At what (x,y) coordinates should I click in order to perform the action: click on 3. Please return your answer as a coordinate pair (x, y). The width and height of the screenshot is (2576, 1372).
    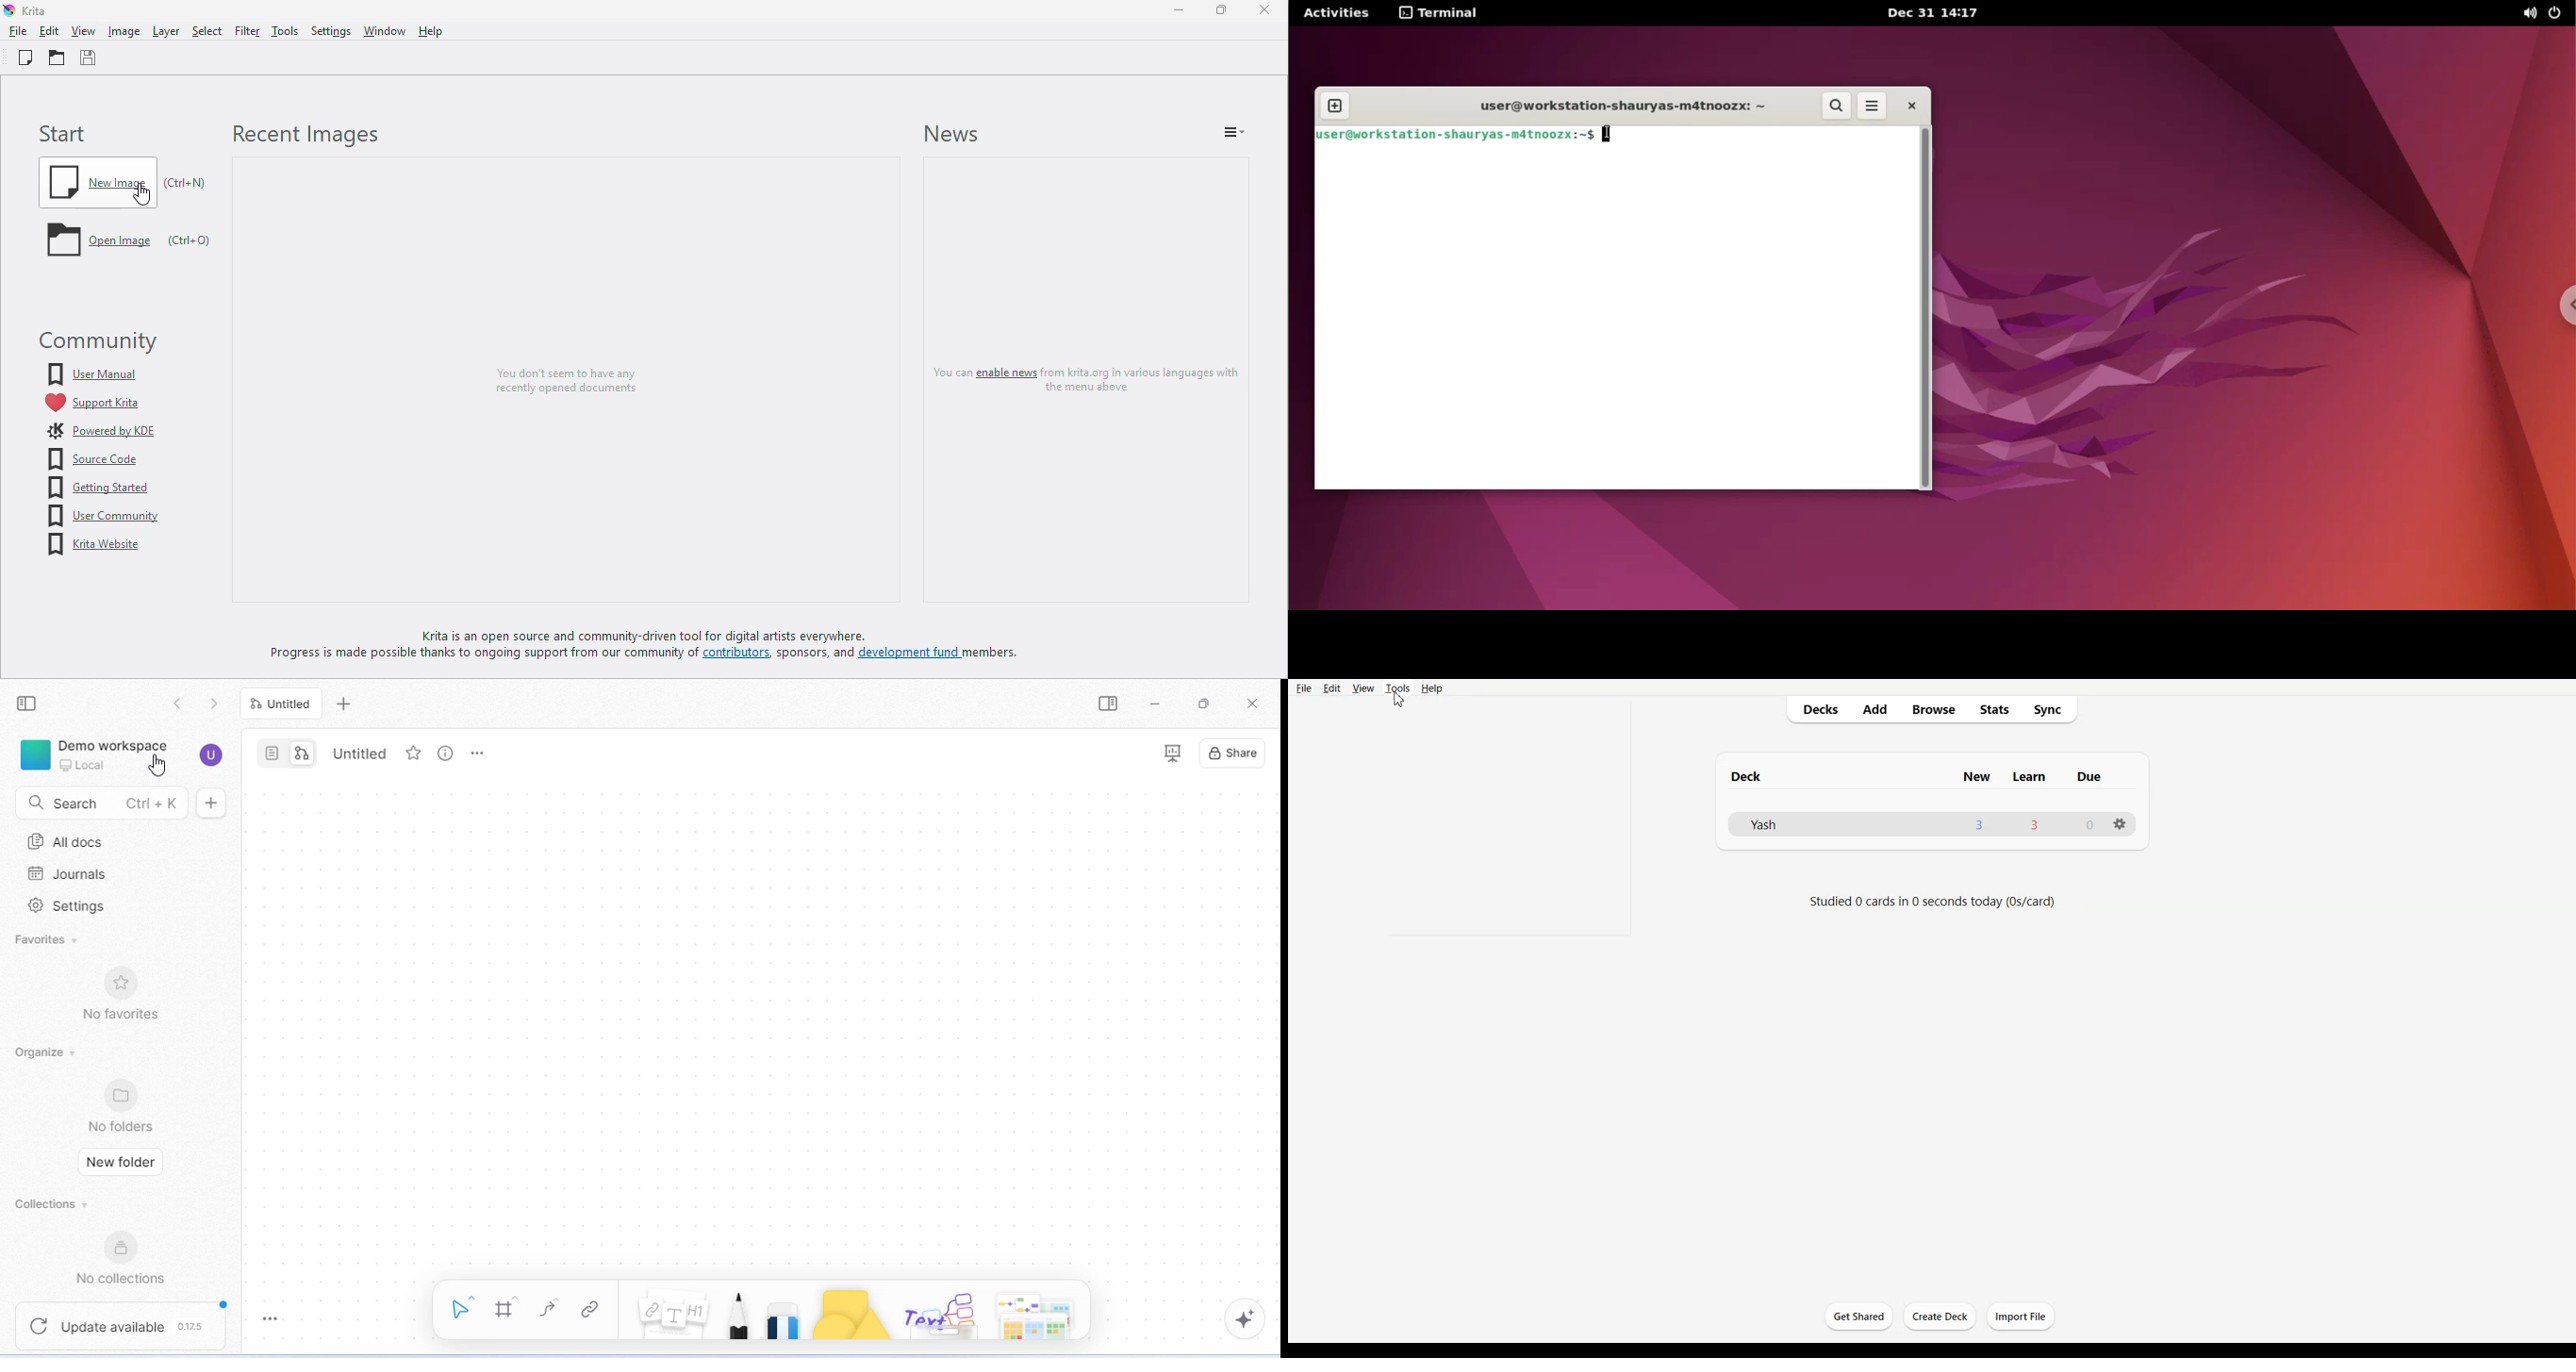
    Looking at the image, I should click on (1979, 824).